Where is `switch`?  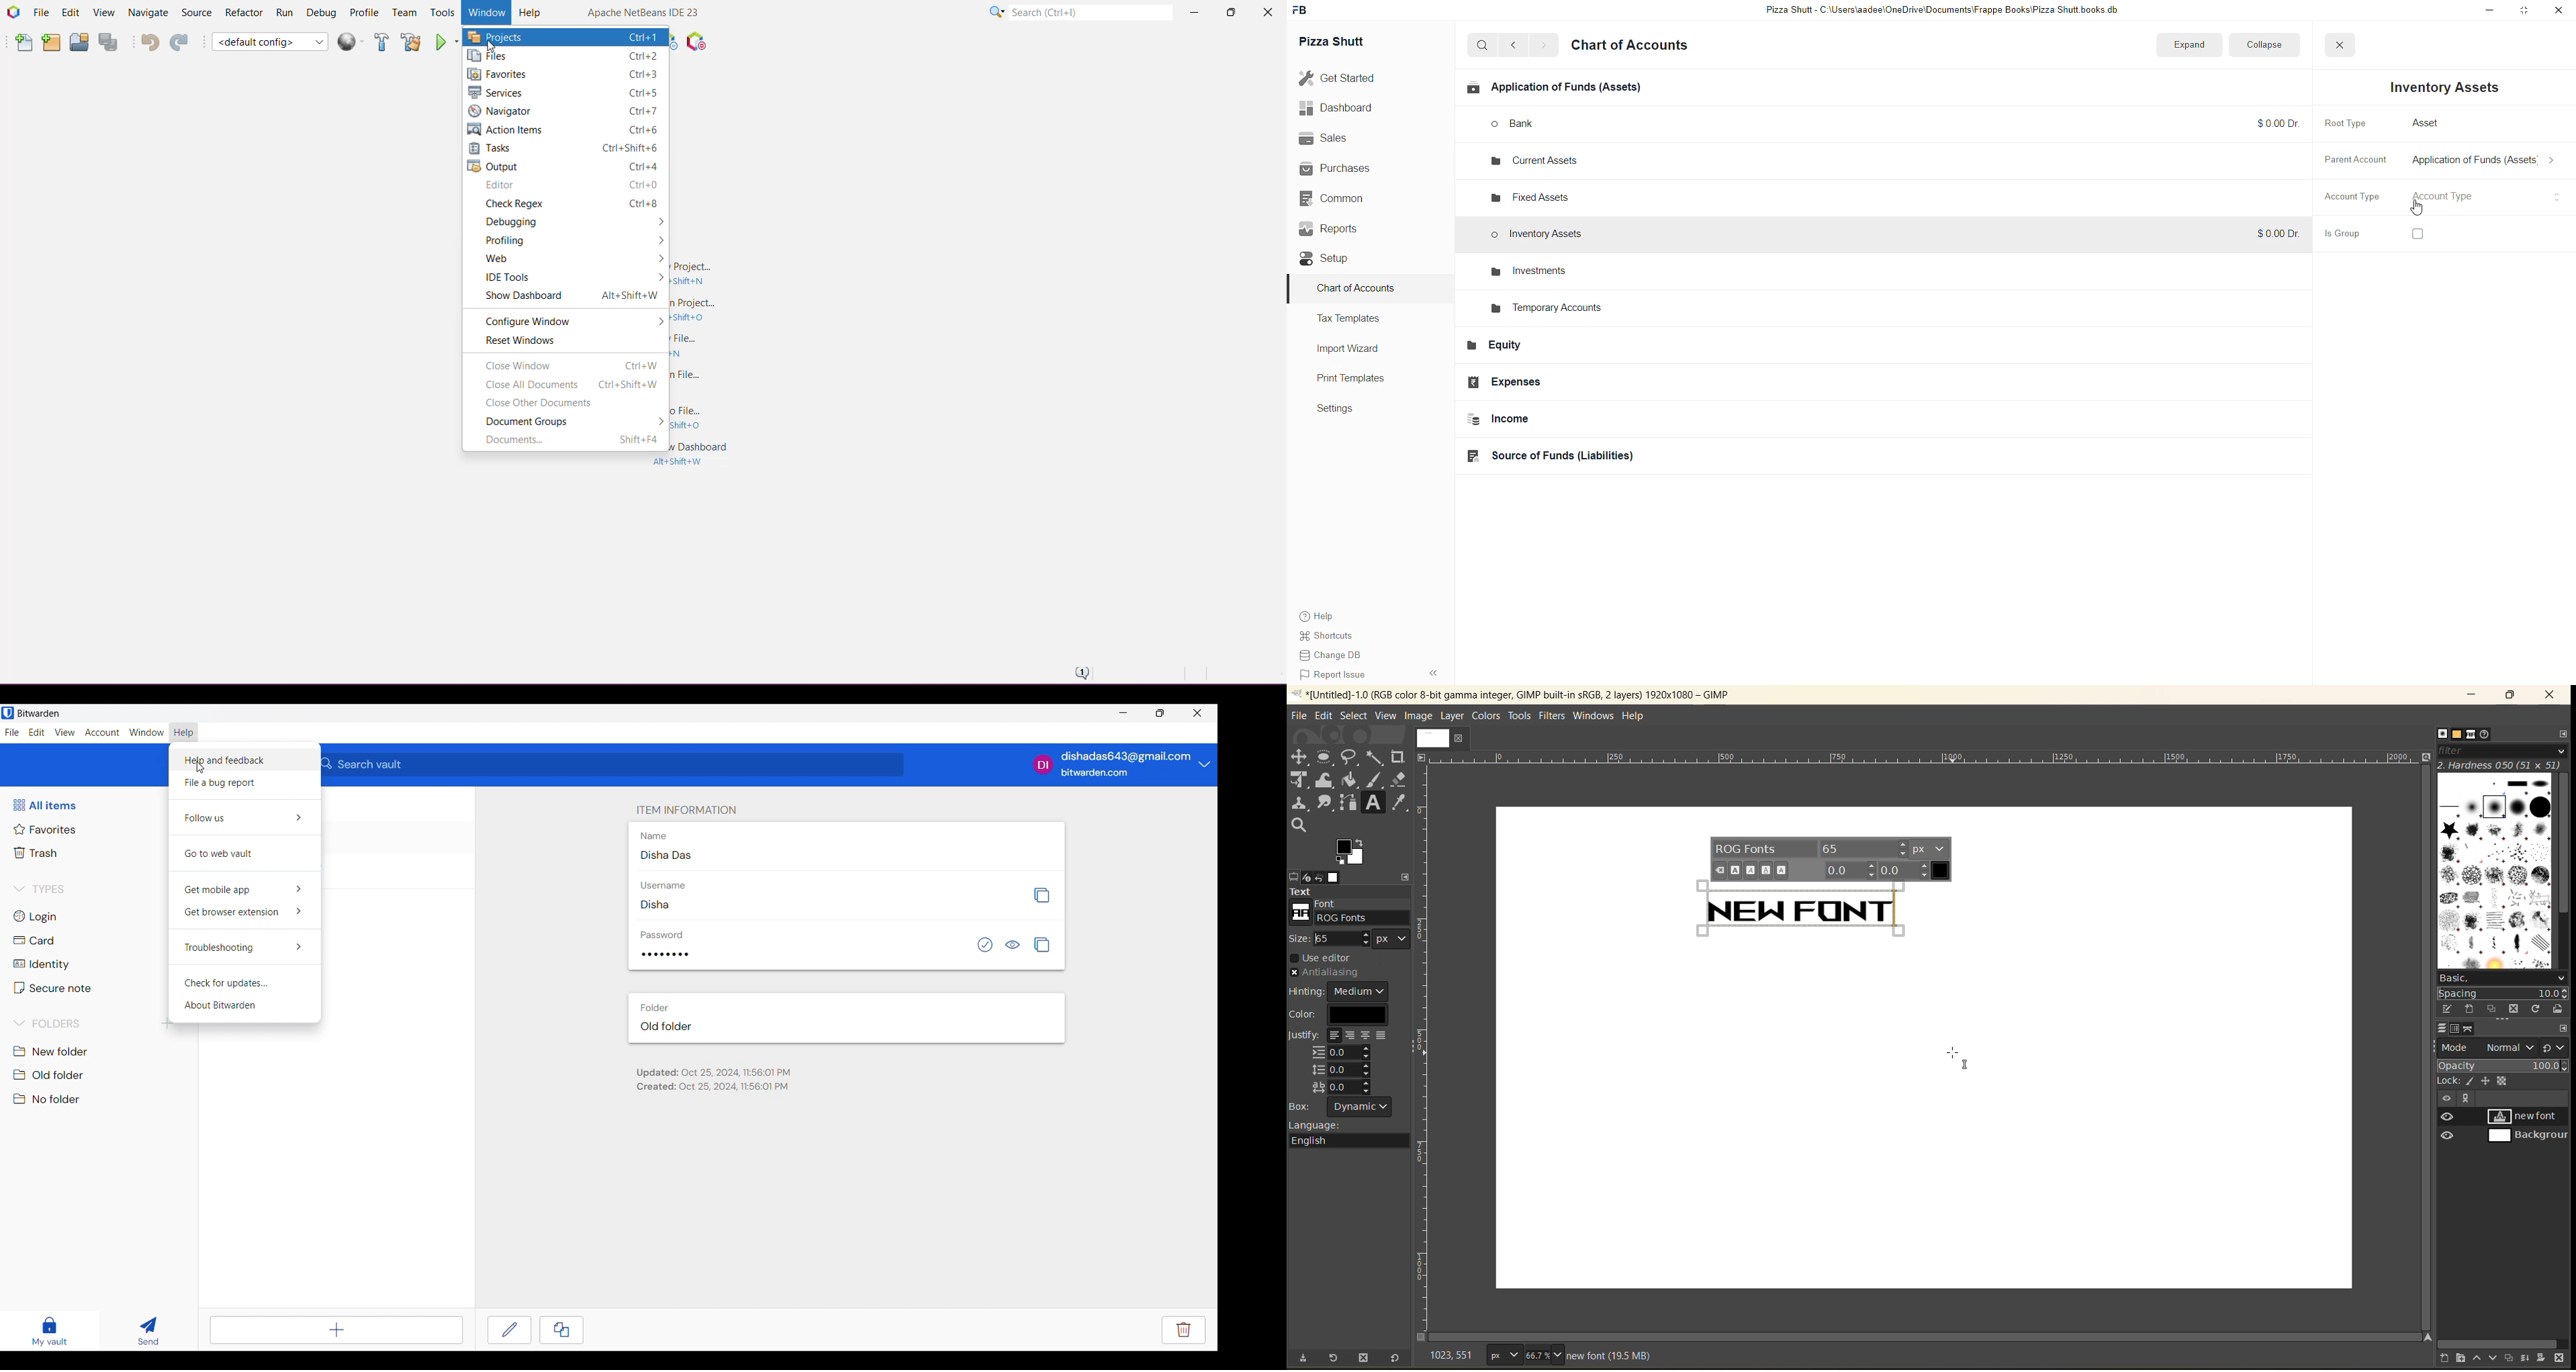 switch is located at coordinates (2554, 1047).